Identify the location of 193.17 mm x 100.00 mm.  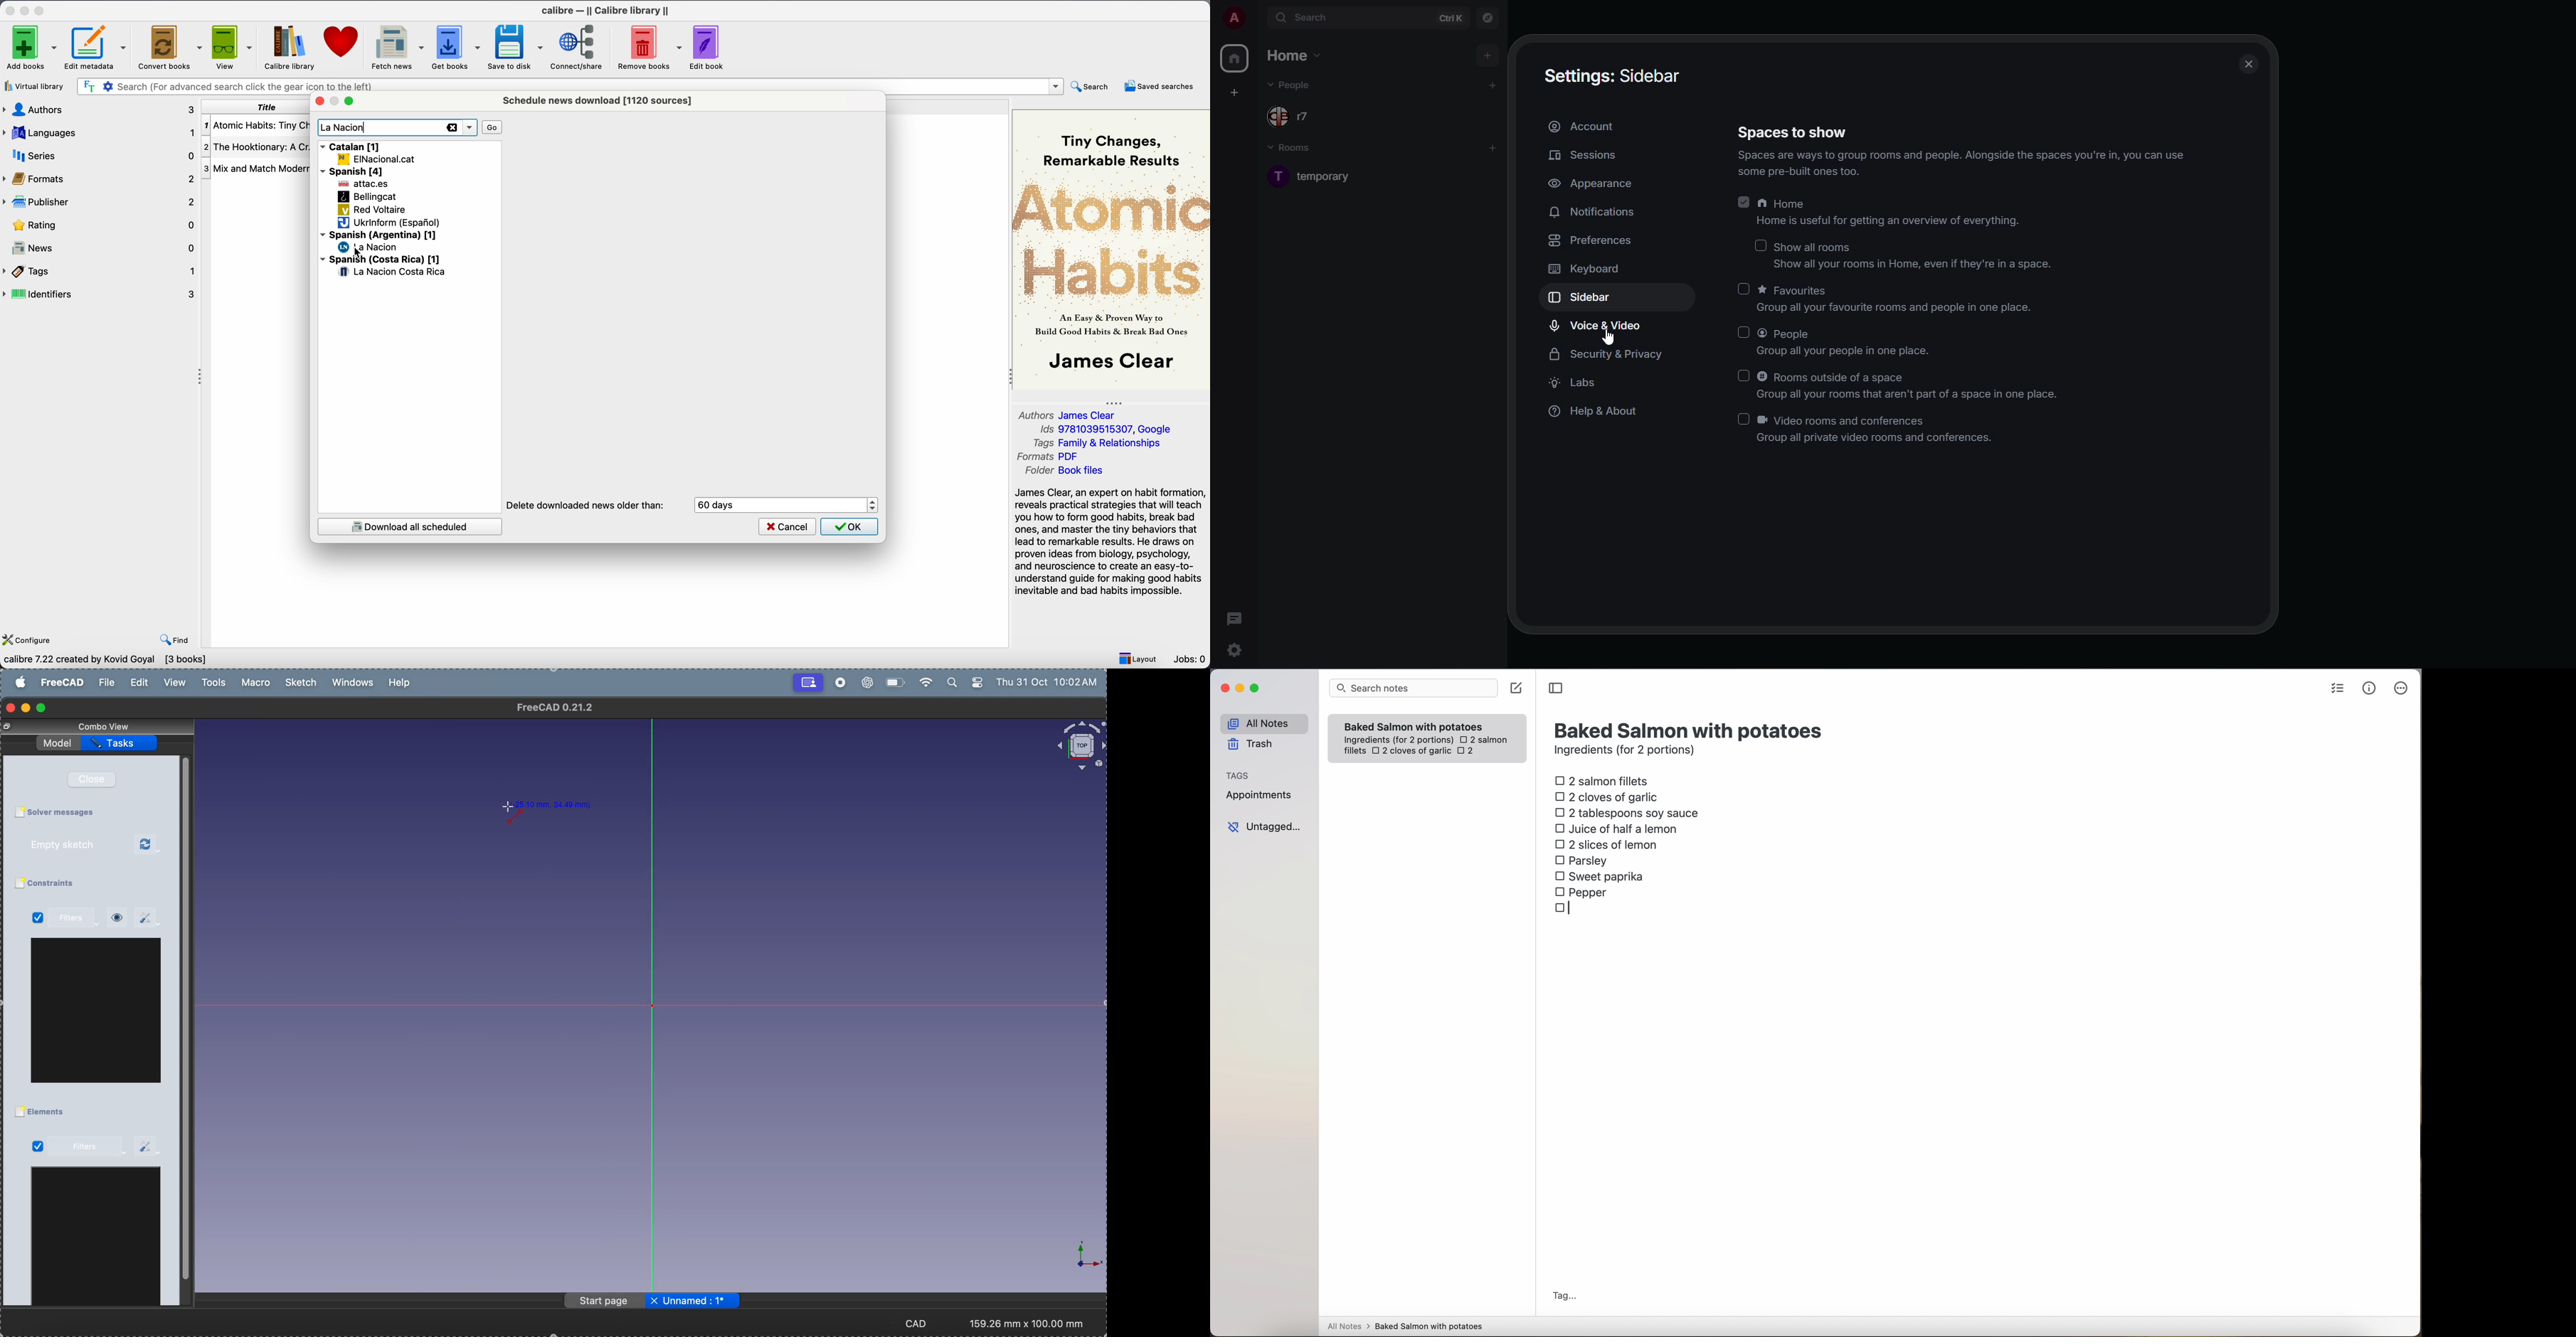
(1028, 1324).